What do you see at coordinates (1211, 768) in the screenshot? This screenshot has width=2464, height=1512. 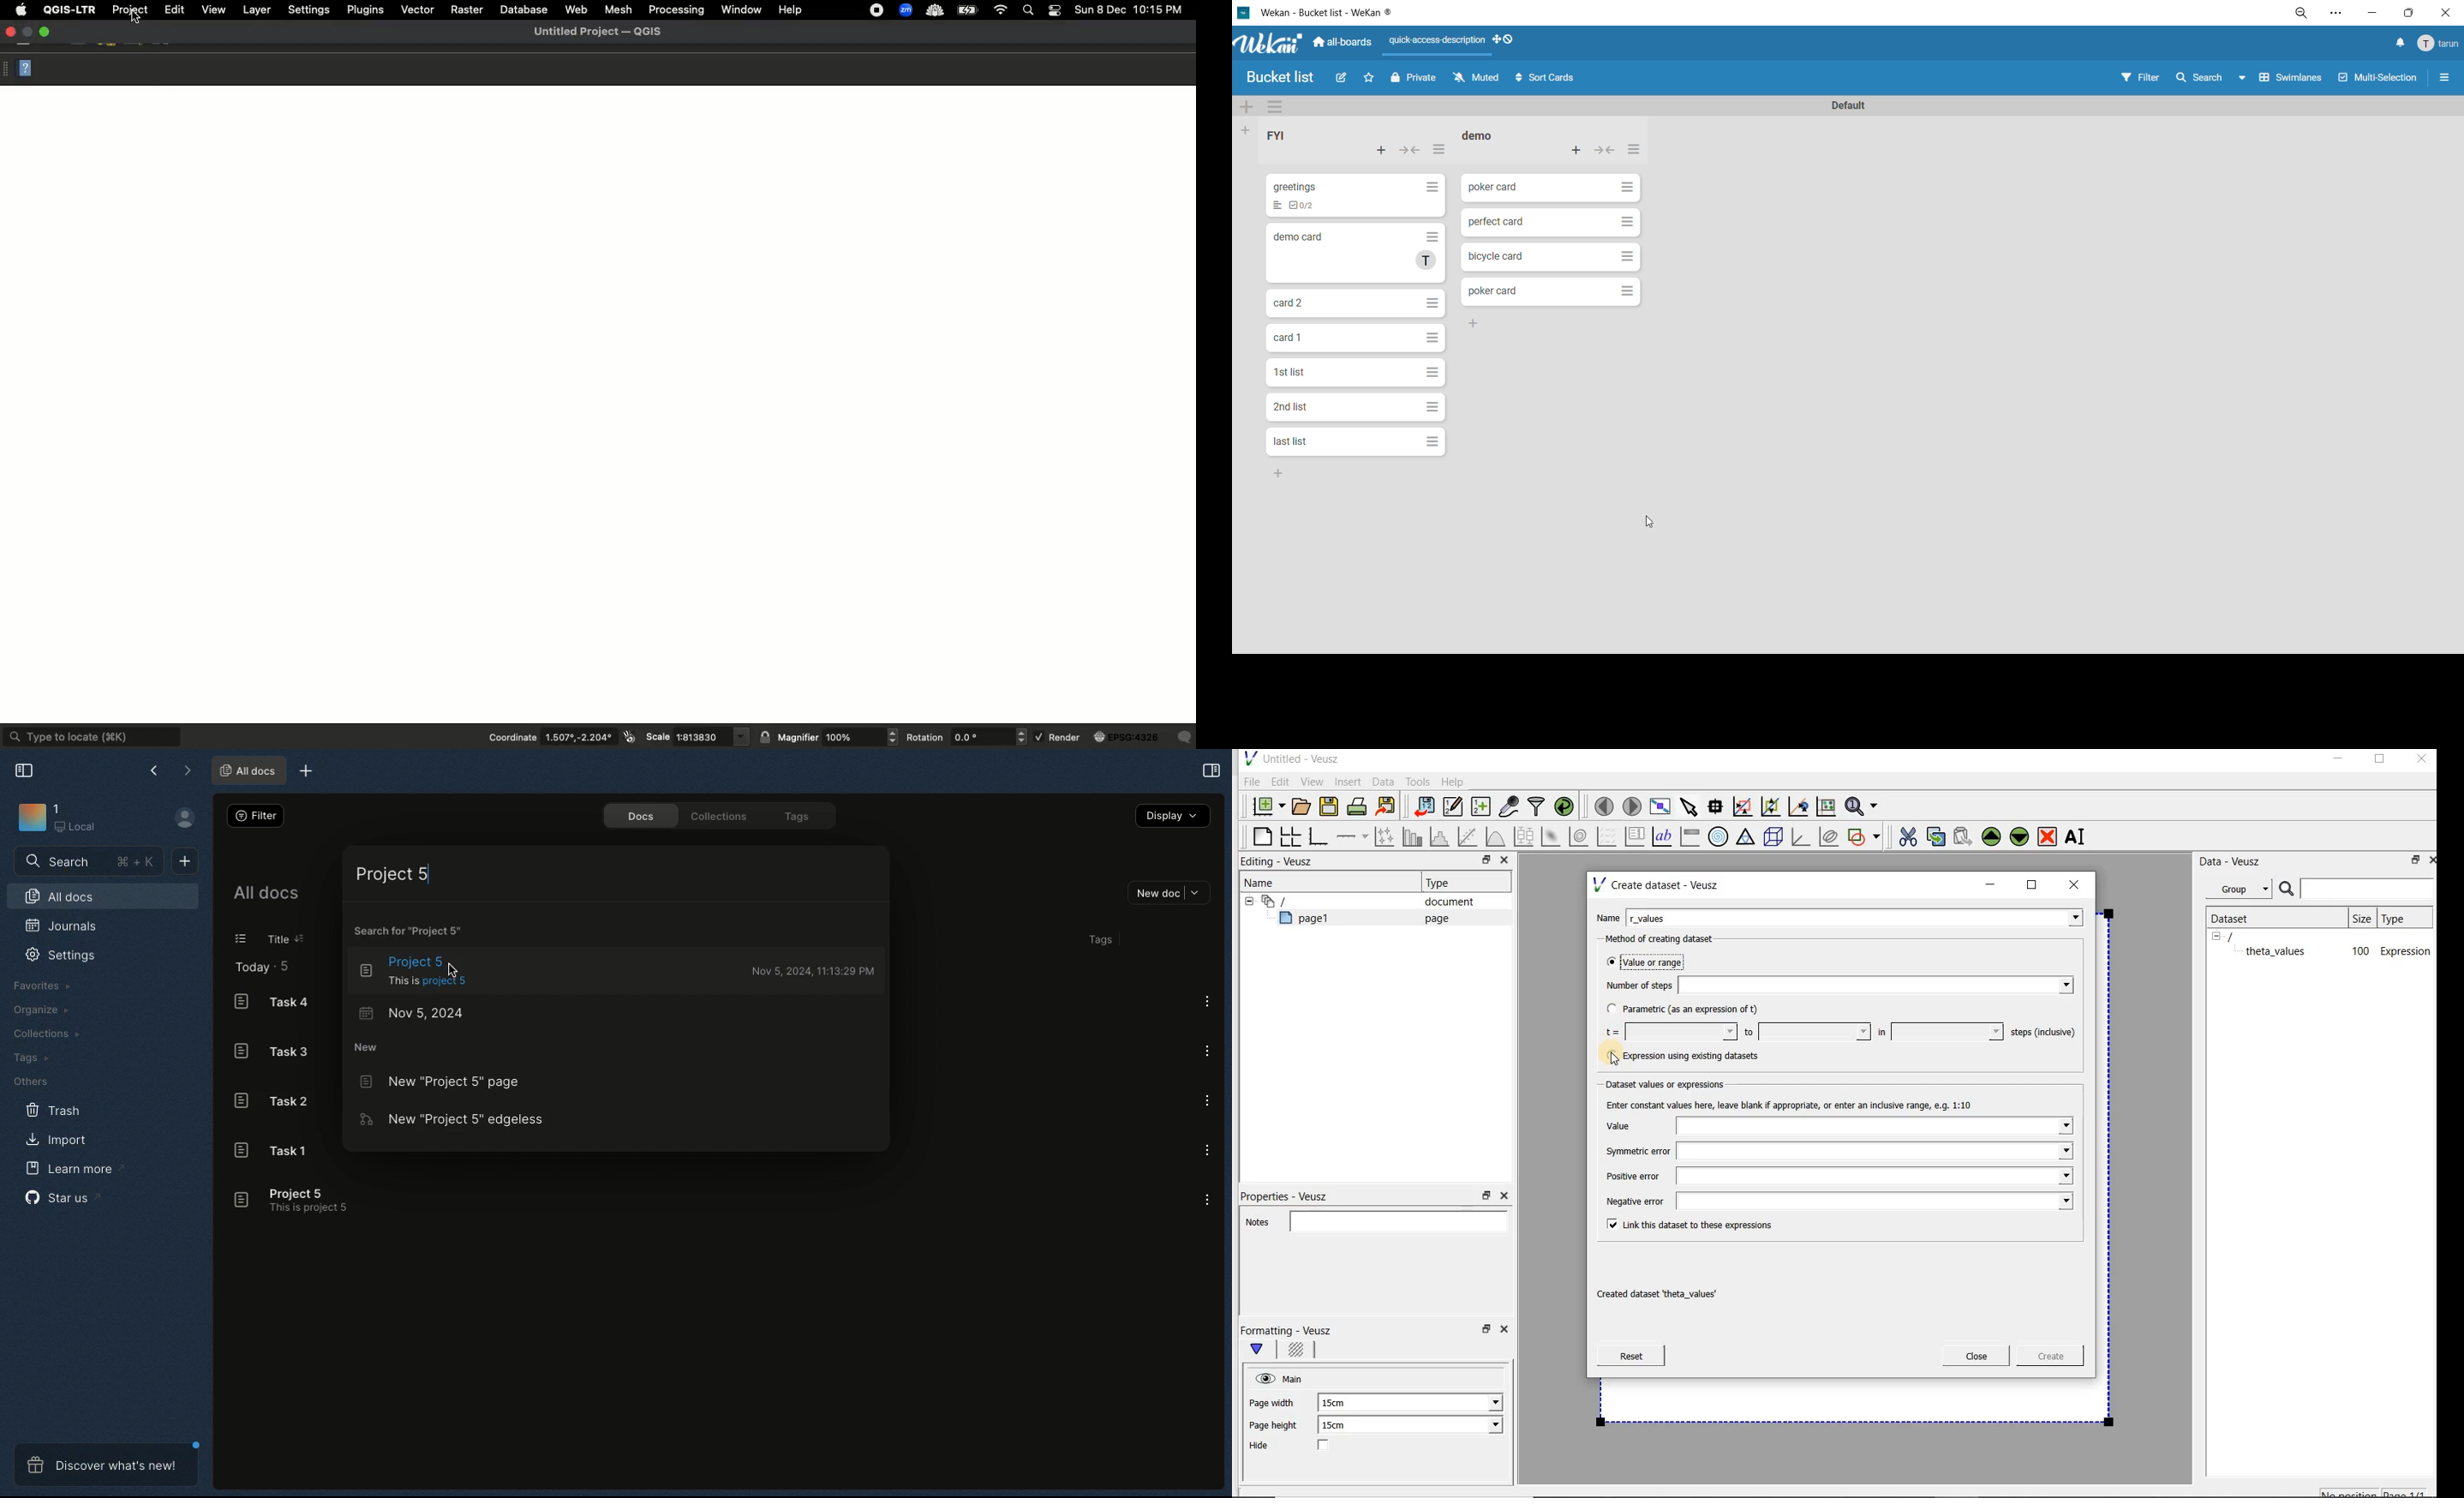 I see `Expand sidebar` at bounding box center [1211, 768].